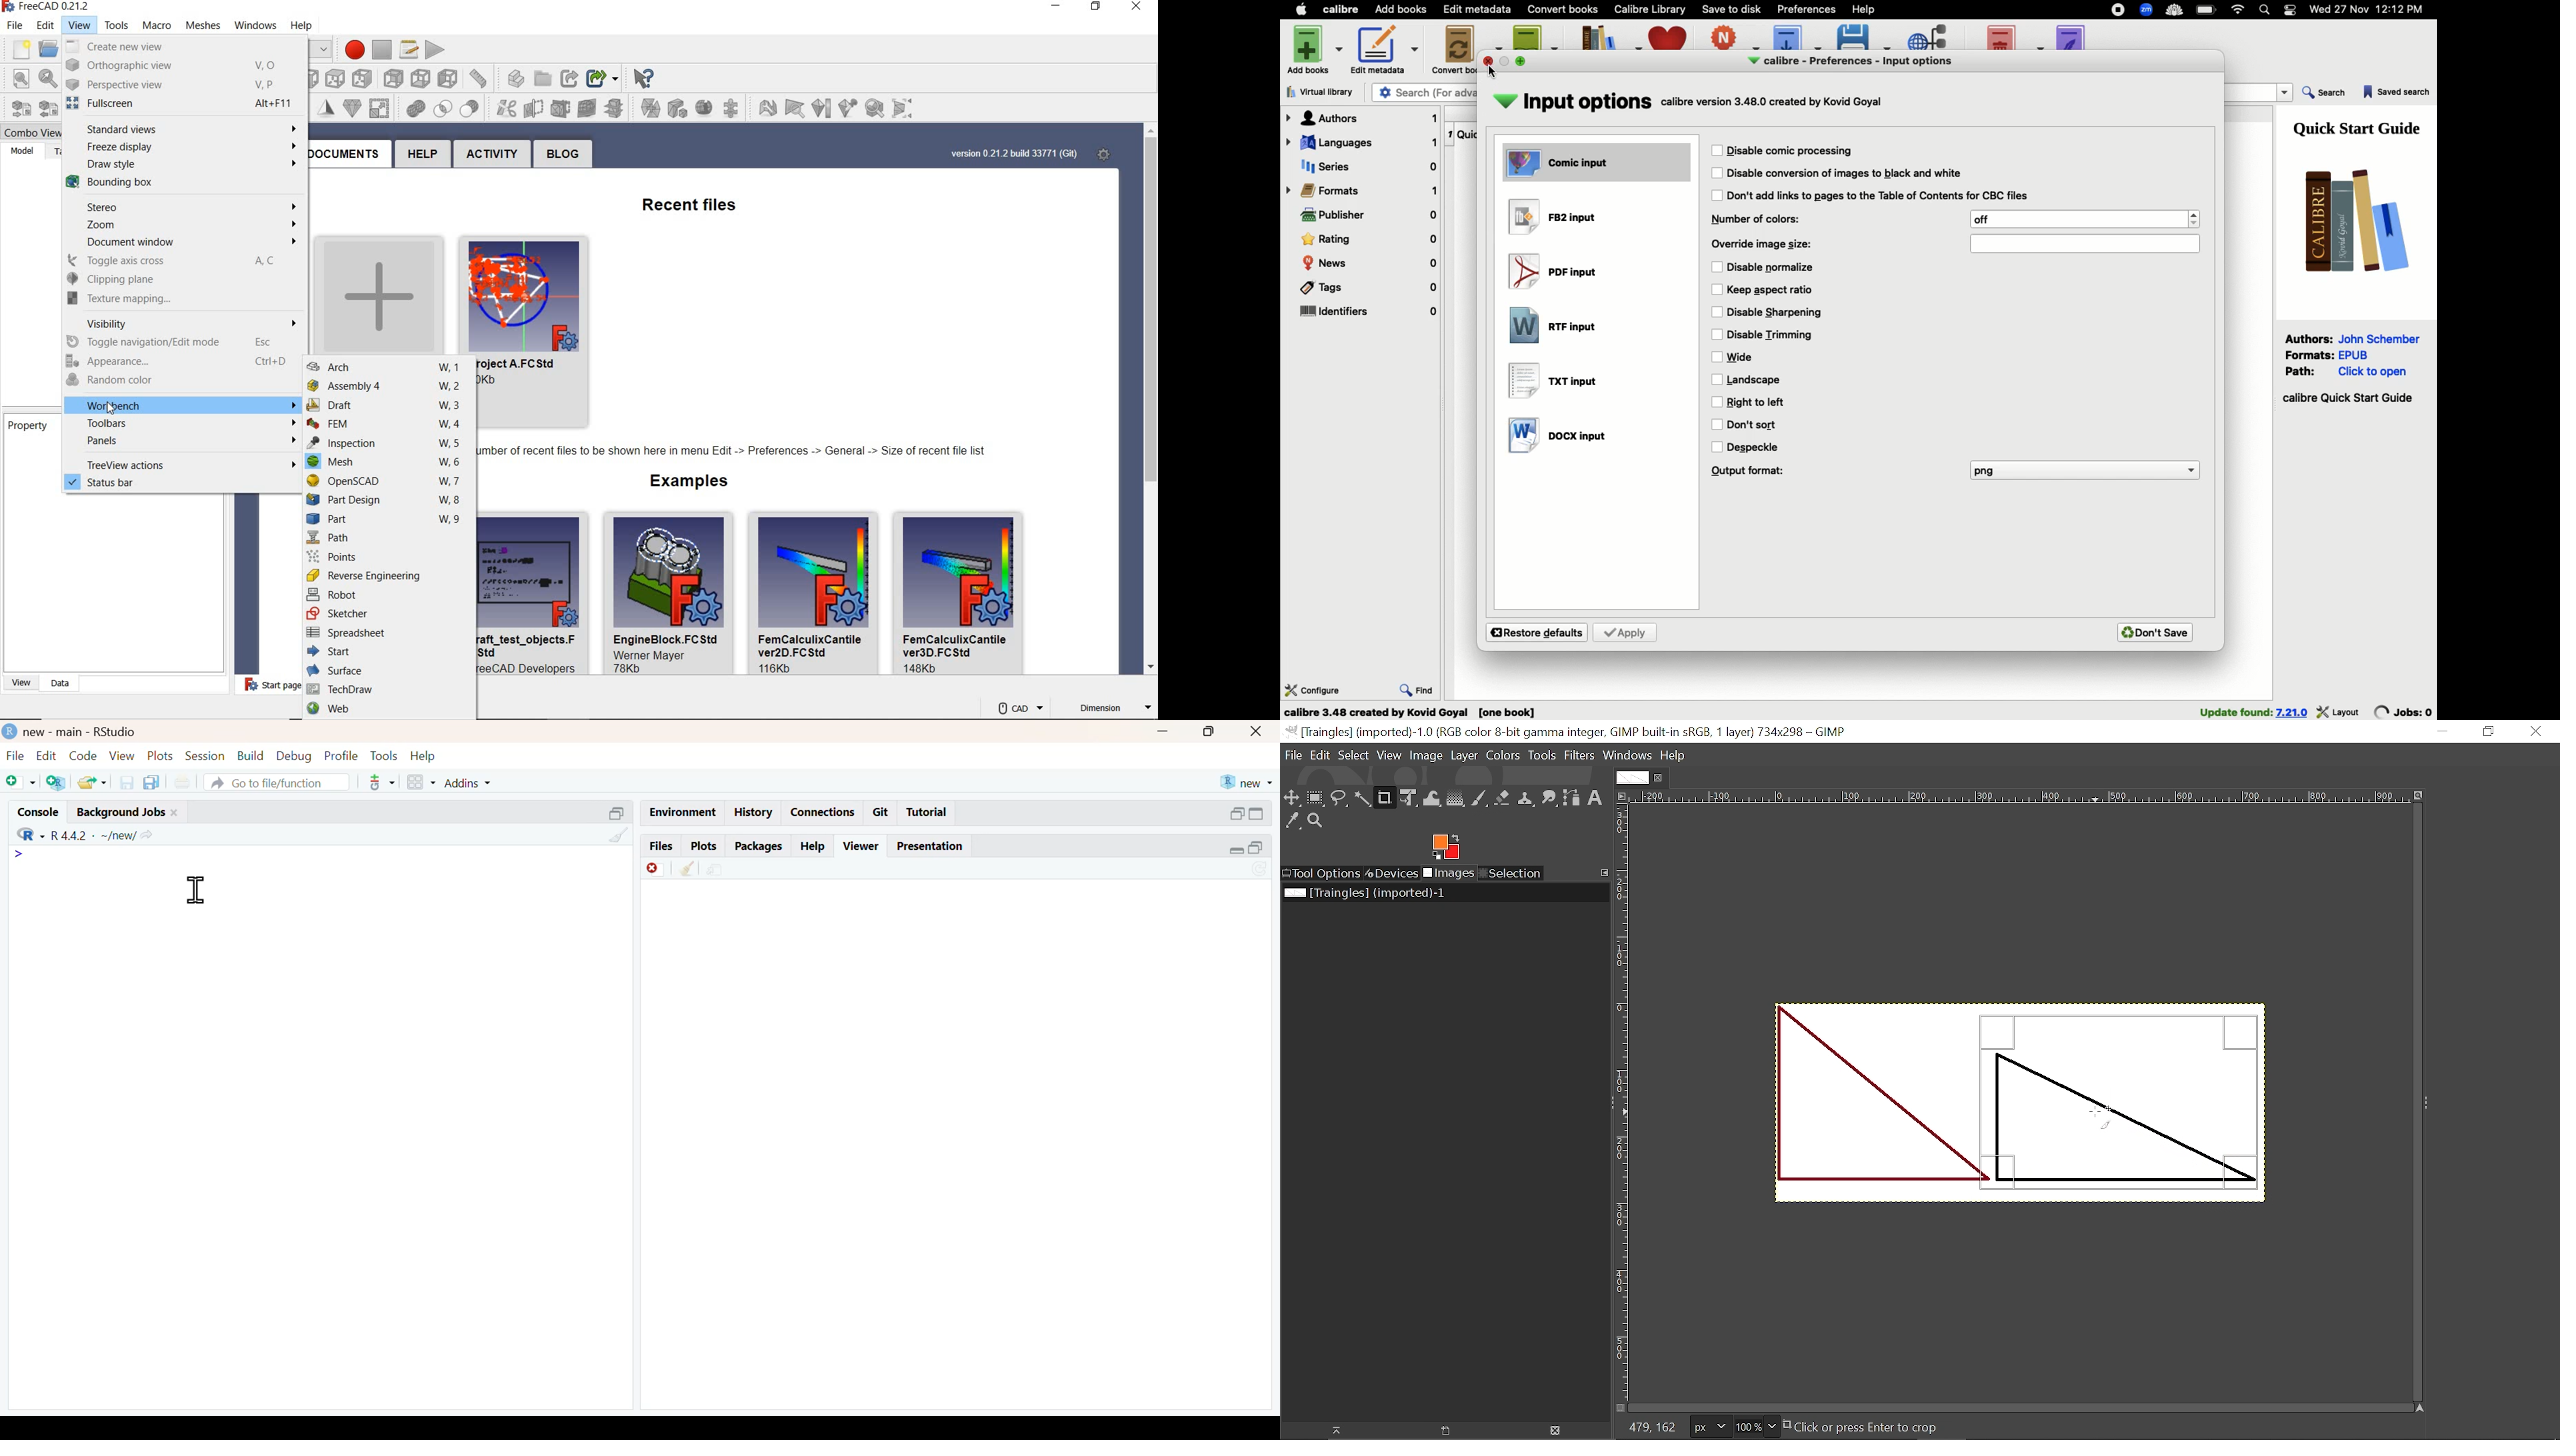 The image size is (2576, 1456). What do you see at coordinates (1363, 800) in the screenshot?
I see `Fuzzy select tool` at bounding box center [1363, 800].